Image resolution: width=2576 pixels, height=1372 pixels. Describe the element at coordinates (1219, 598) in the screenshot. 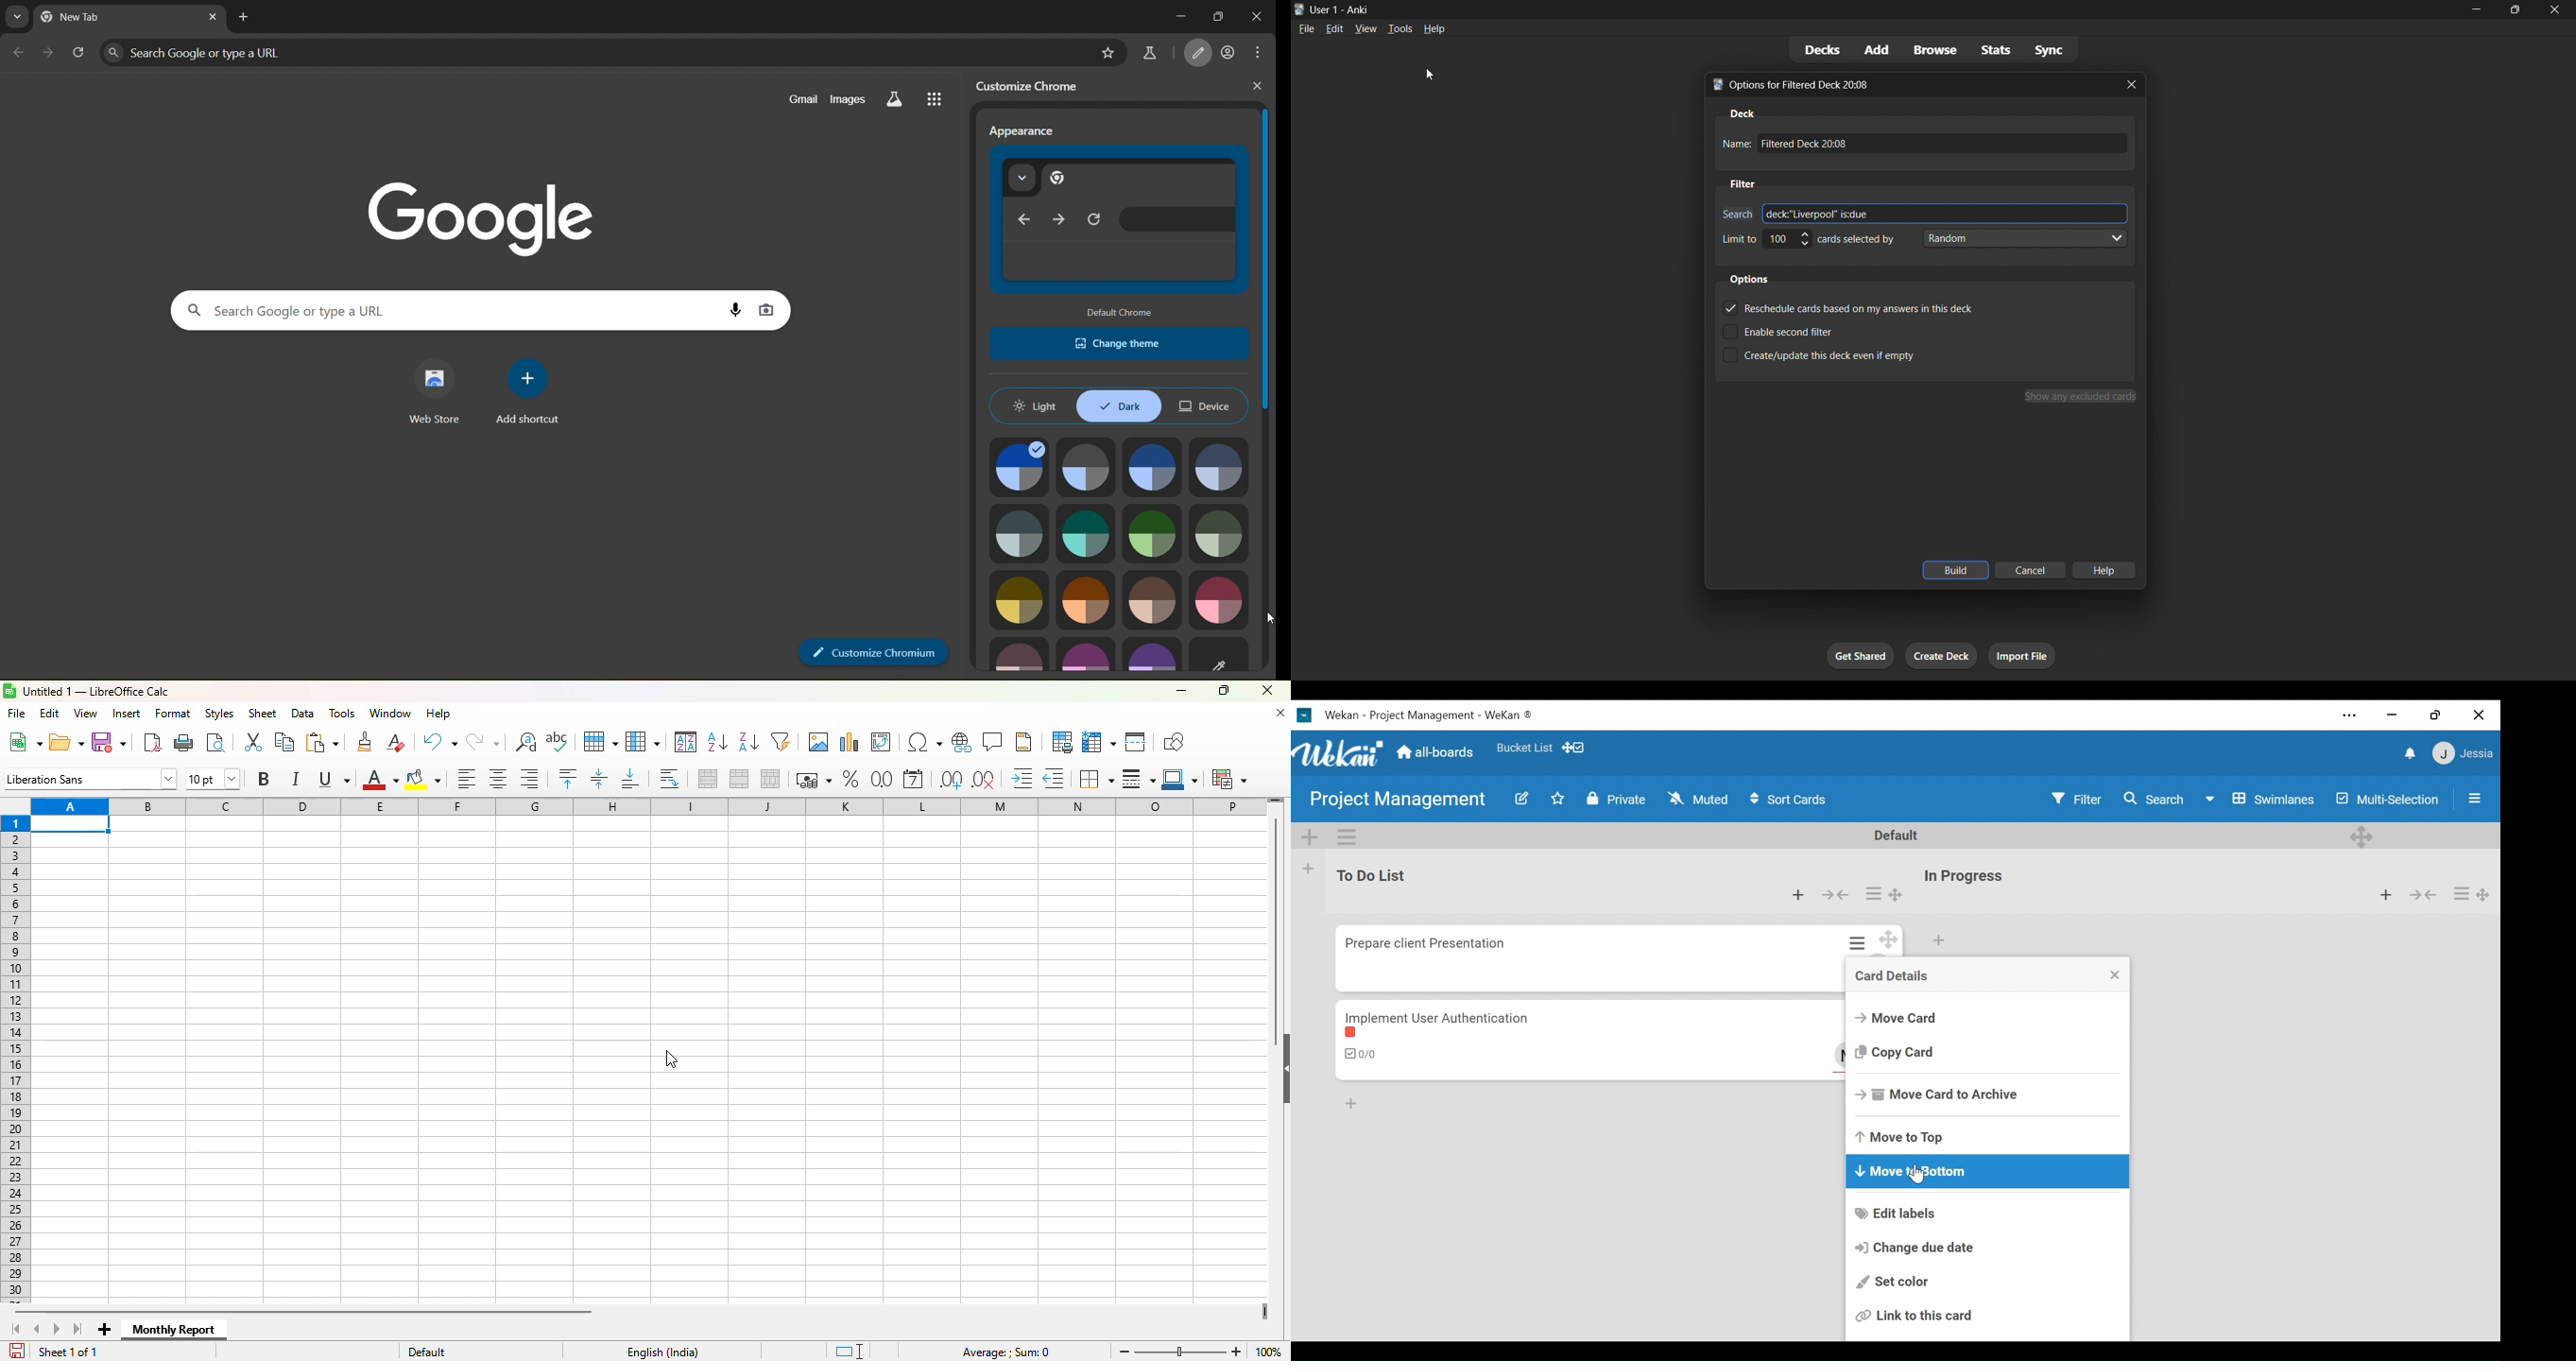

I see `image` at that location.